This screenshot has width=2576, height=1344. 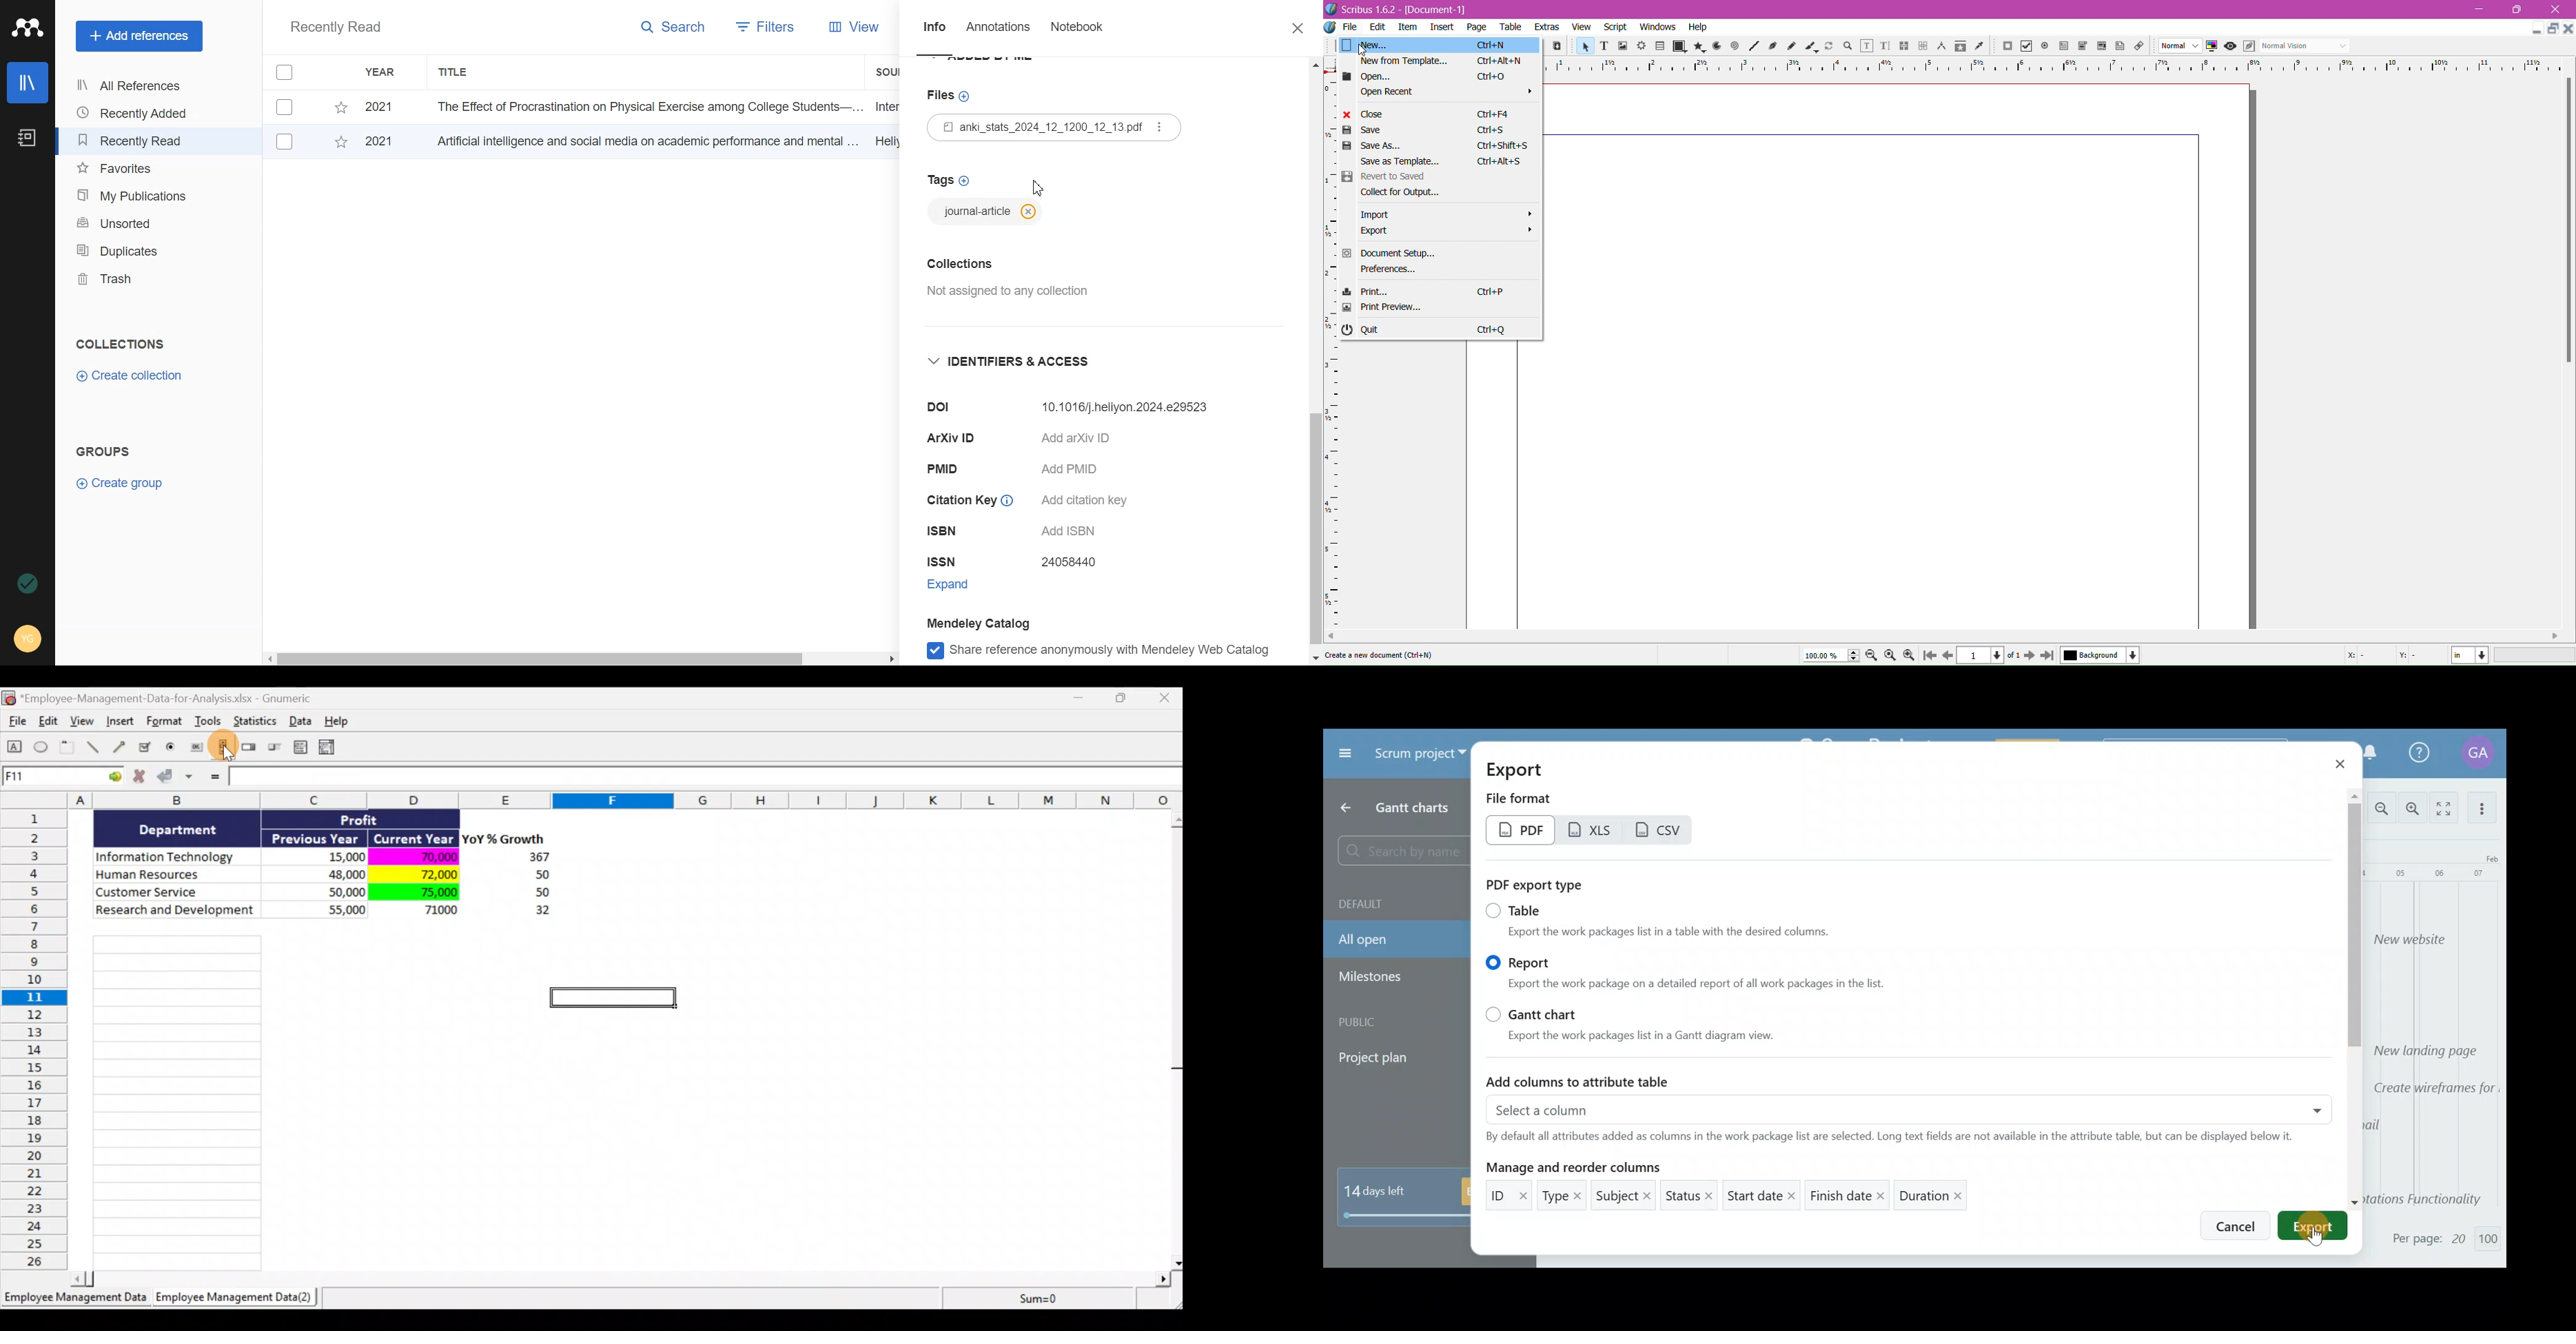 What do you see at coordinates (2104, 656) in the screenshot?
I see `Background` at bounding box center [2104, 656].